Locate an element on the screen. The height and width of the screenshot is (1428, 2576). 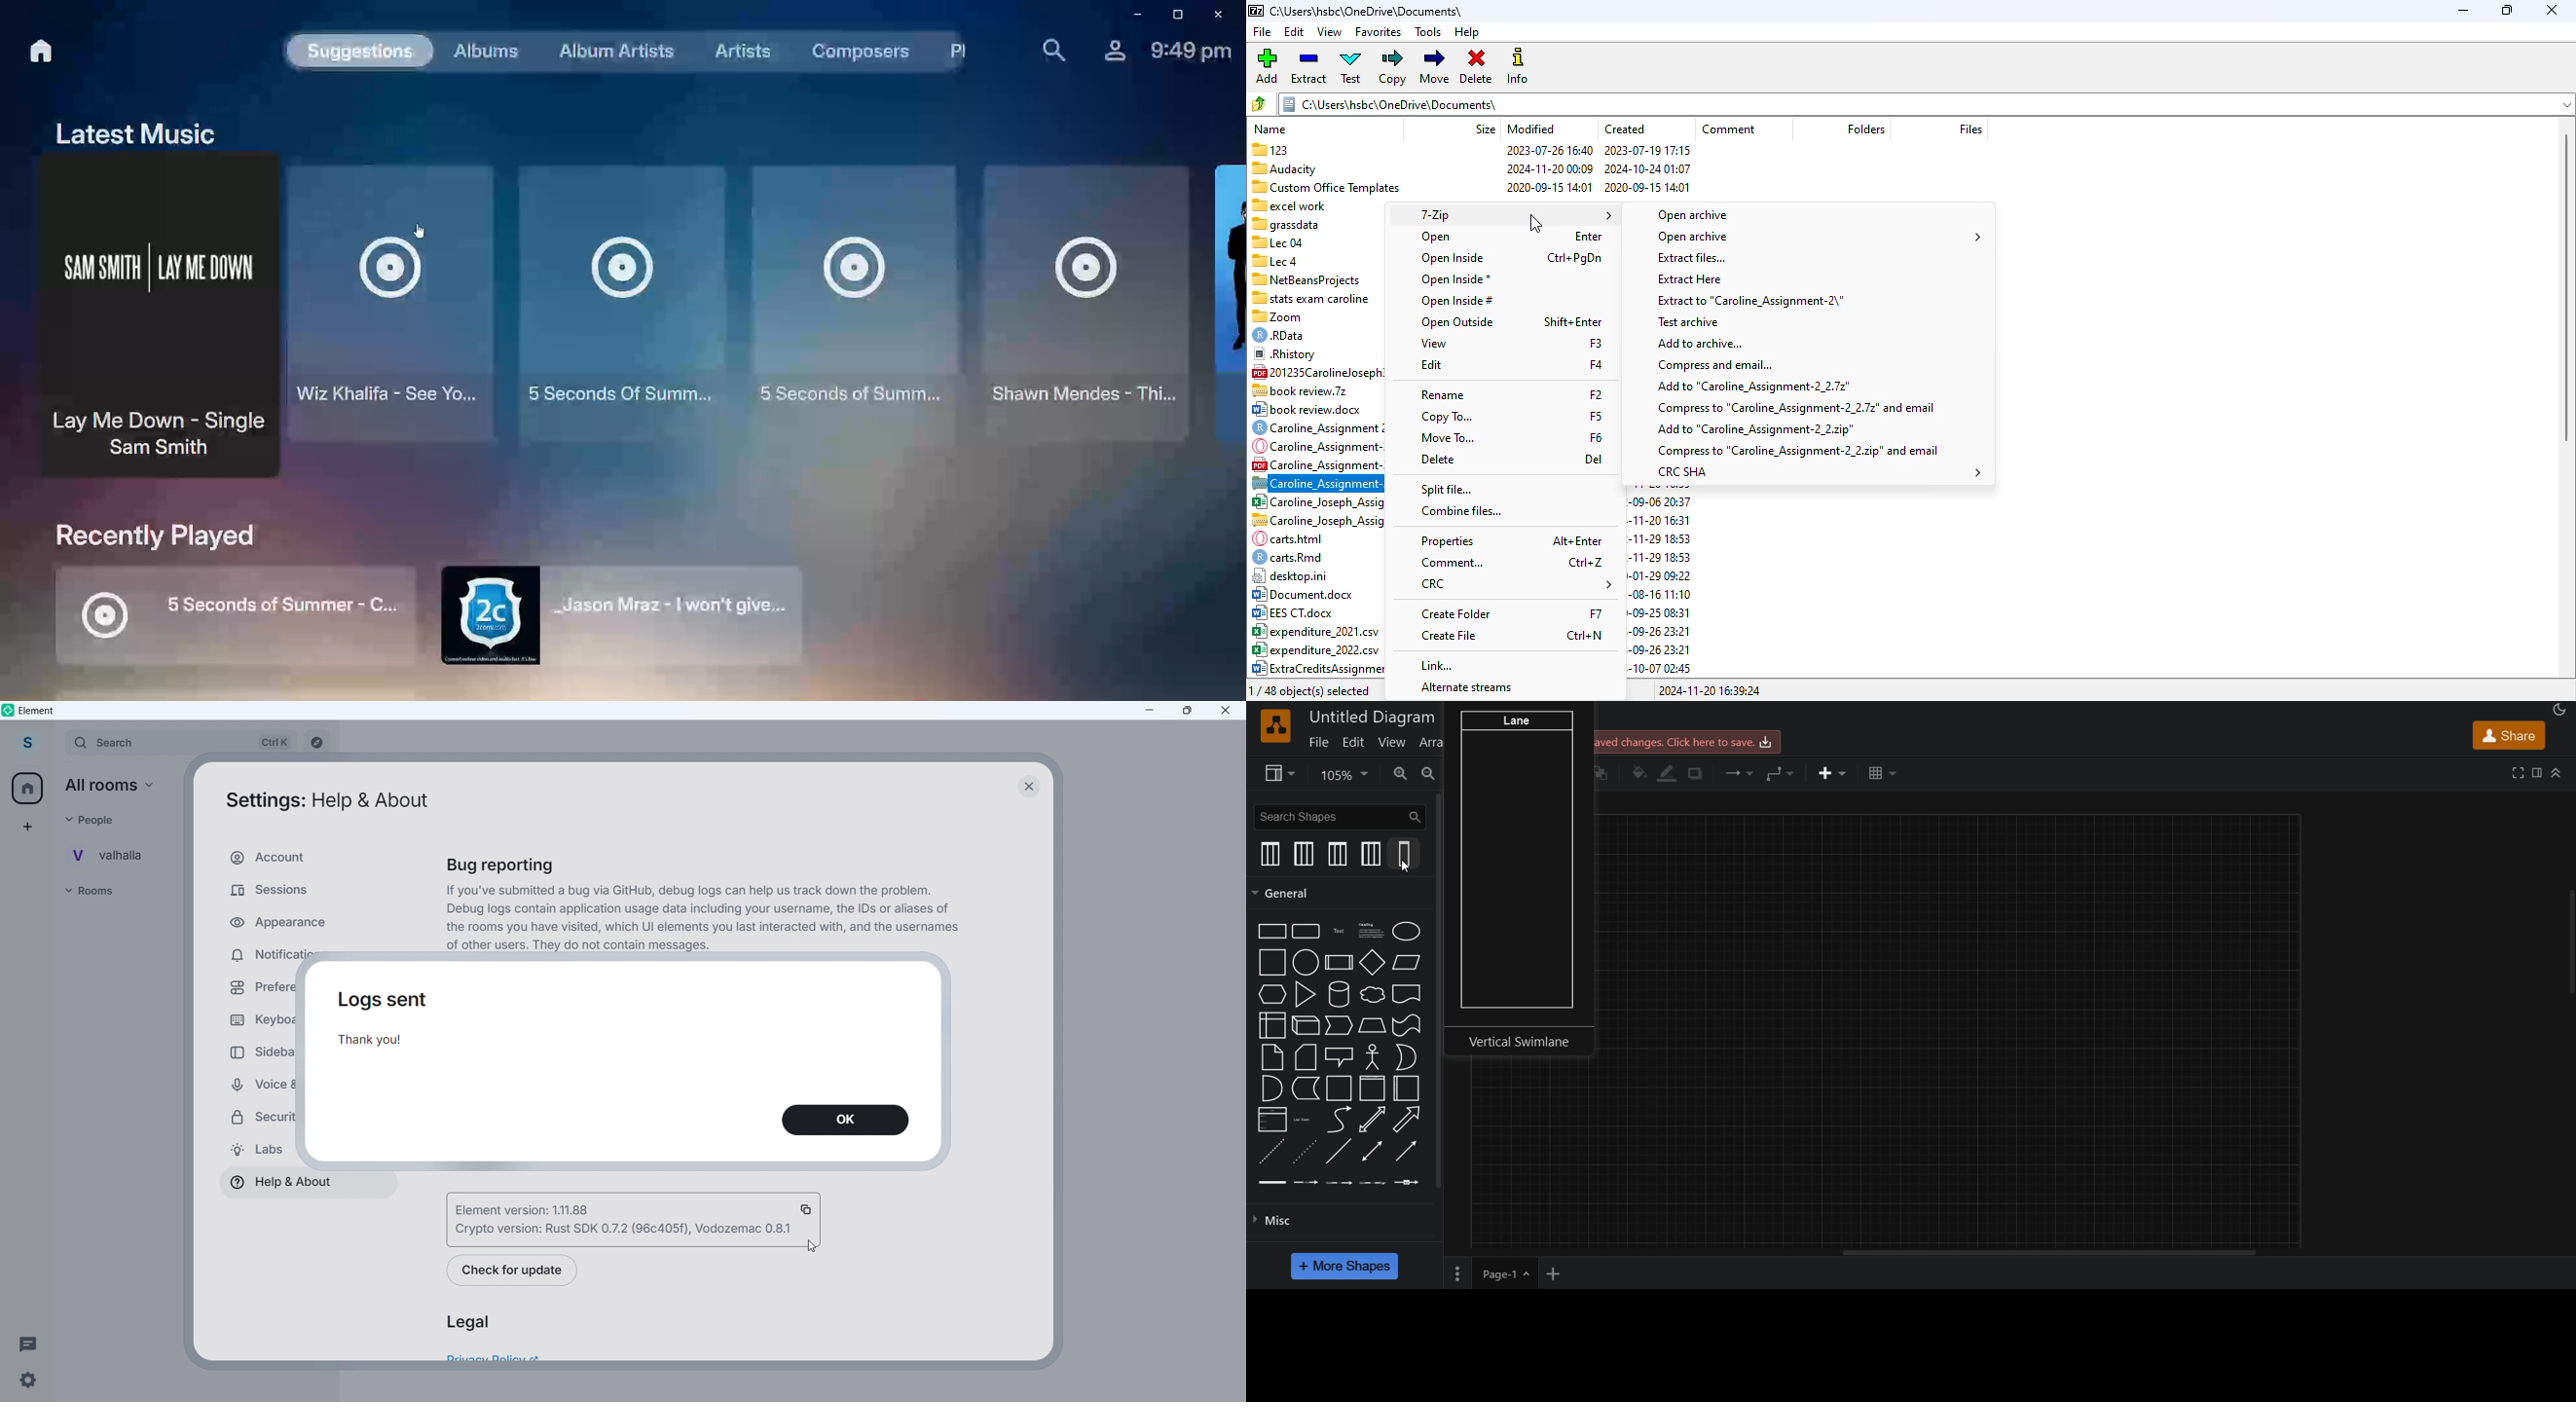
= grassdata 2024-10-2515:50 2024-10-25 15:48 is located at coordinates (1315, 224).